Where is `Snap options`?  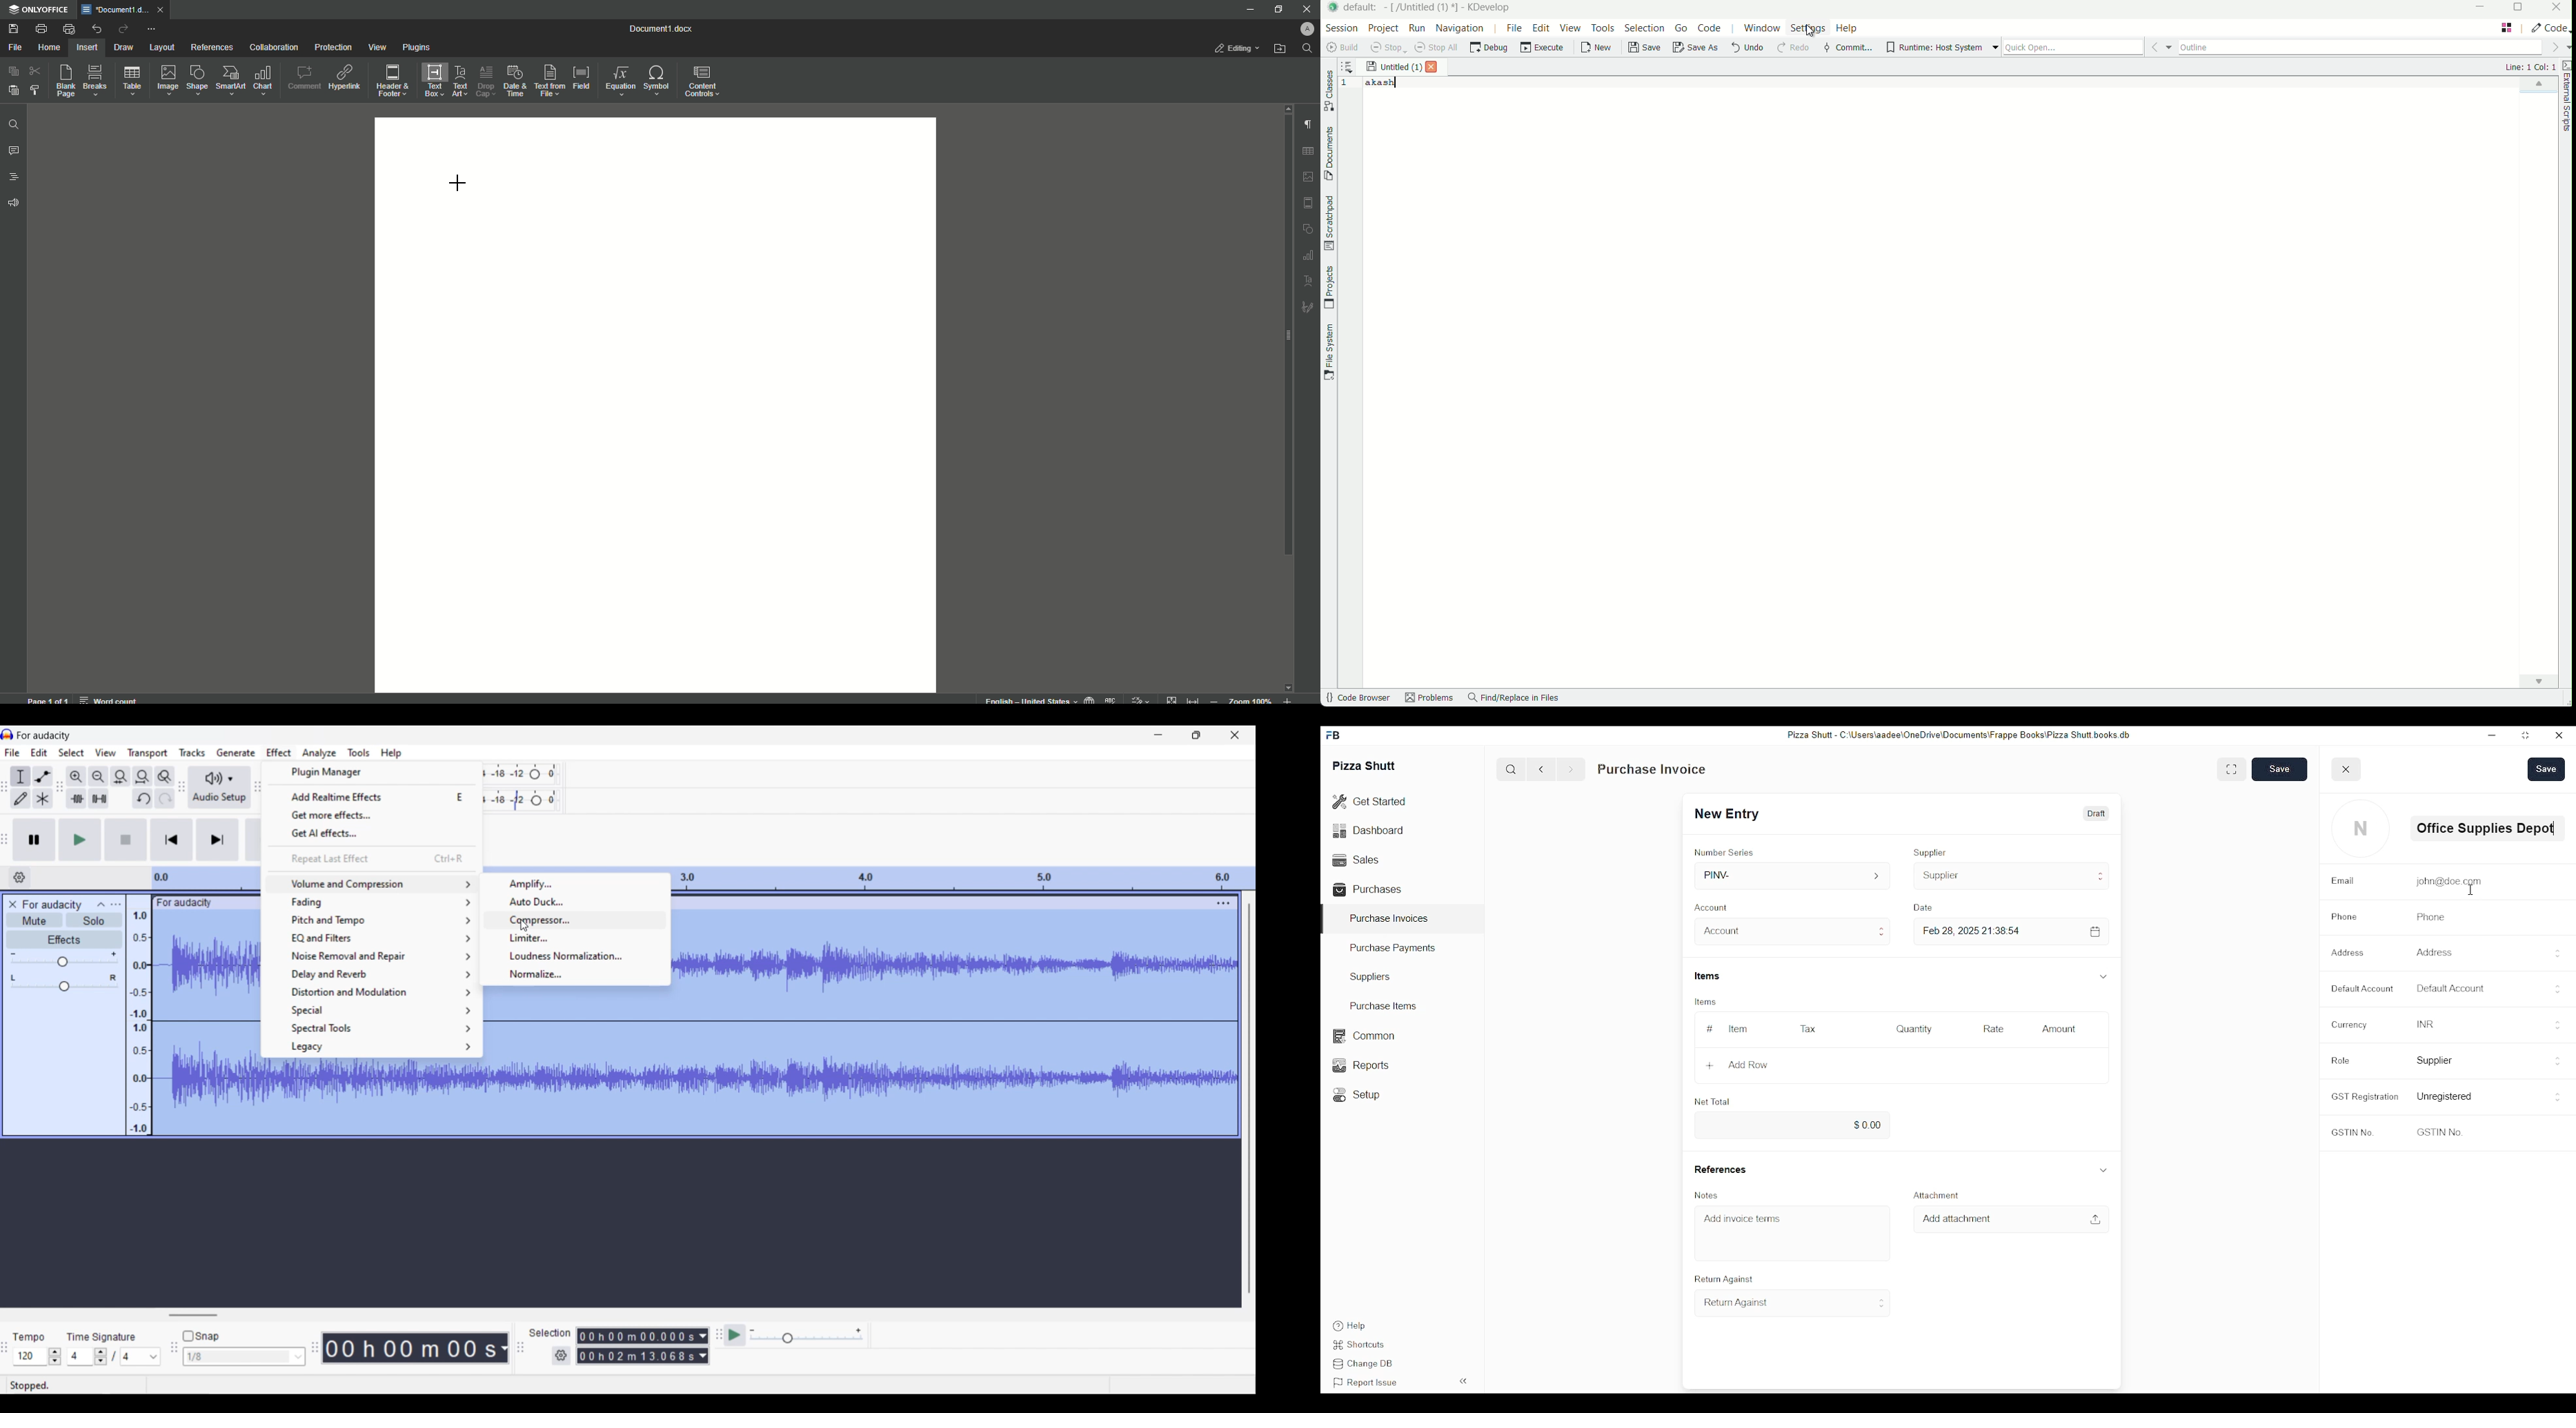
Snap options is located at coordinates (245, 1356).